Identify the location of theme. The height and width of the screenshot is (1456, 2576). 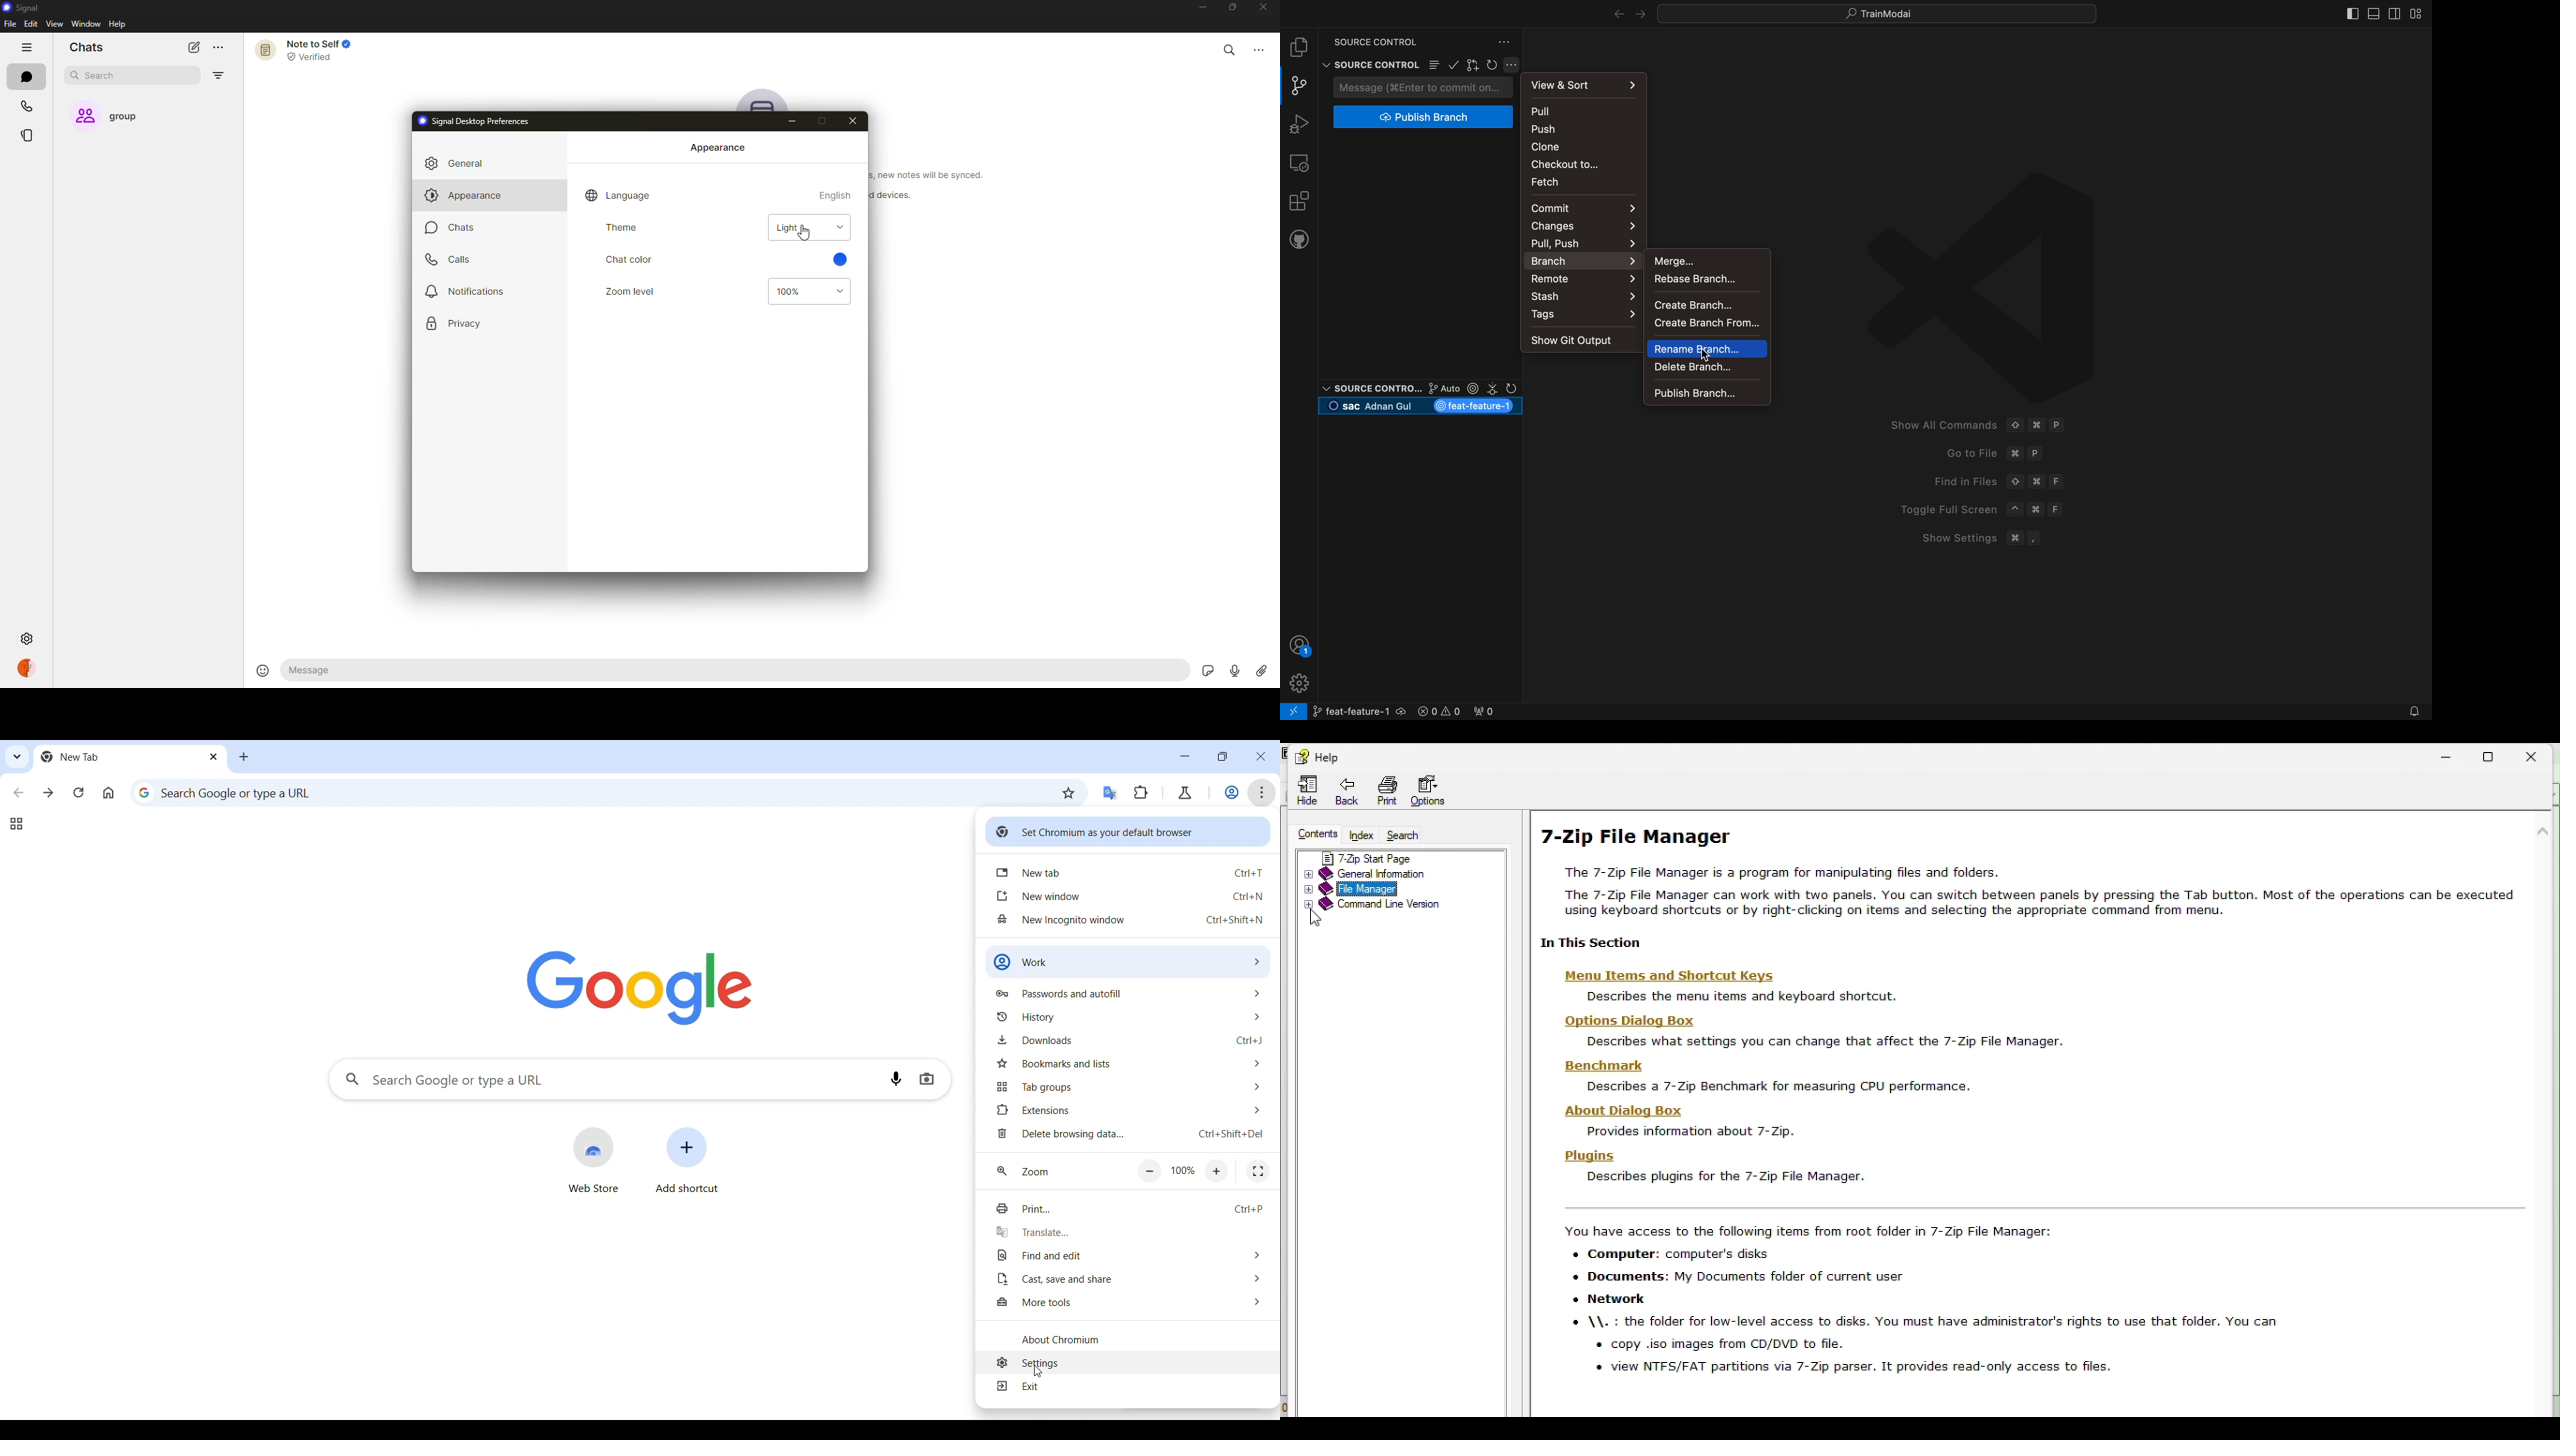
(625, 228).